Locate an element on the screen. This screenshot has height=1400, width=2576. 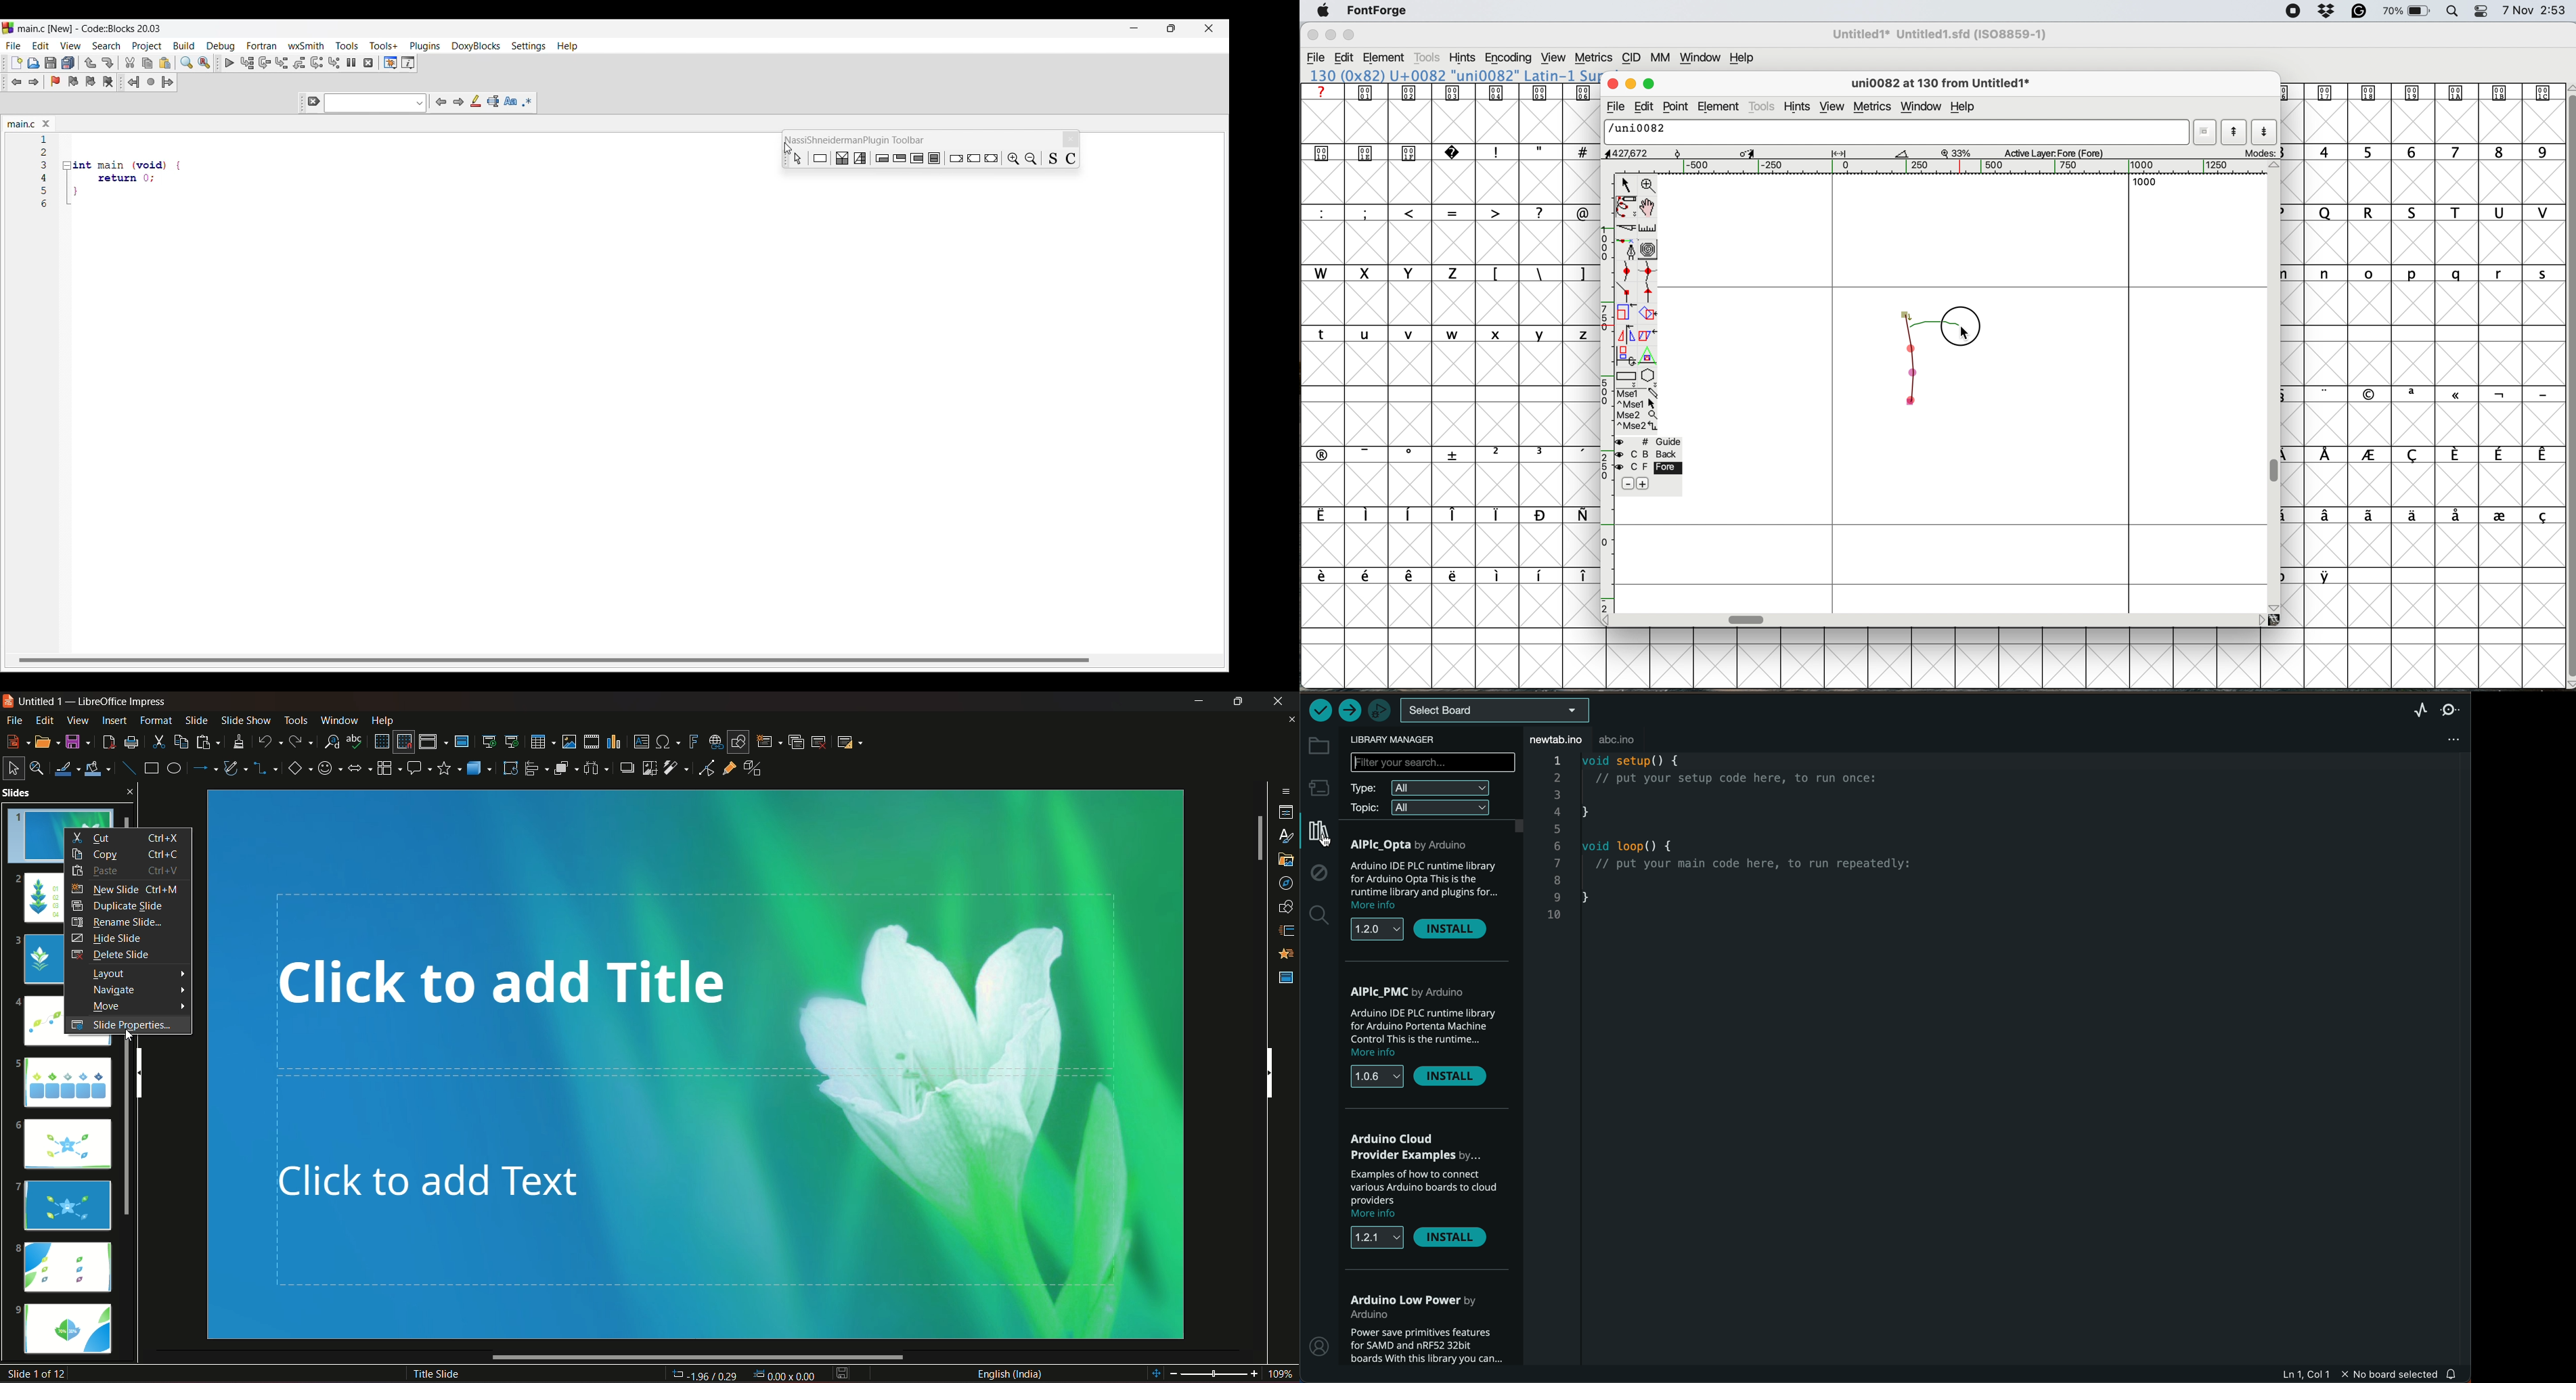
element is located at coordinates (1389, 57).